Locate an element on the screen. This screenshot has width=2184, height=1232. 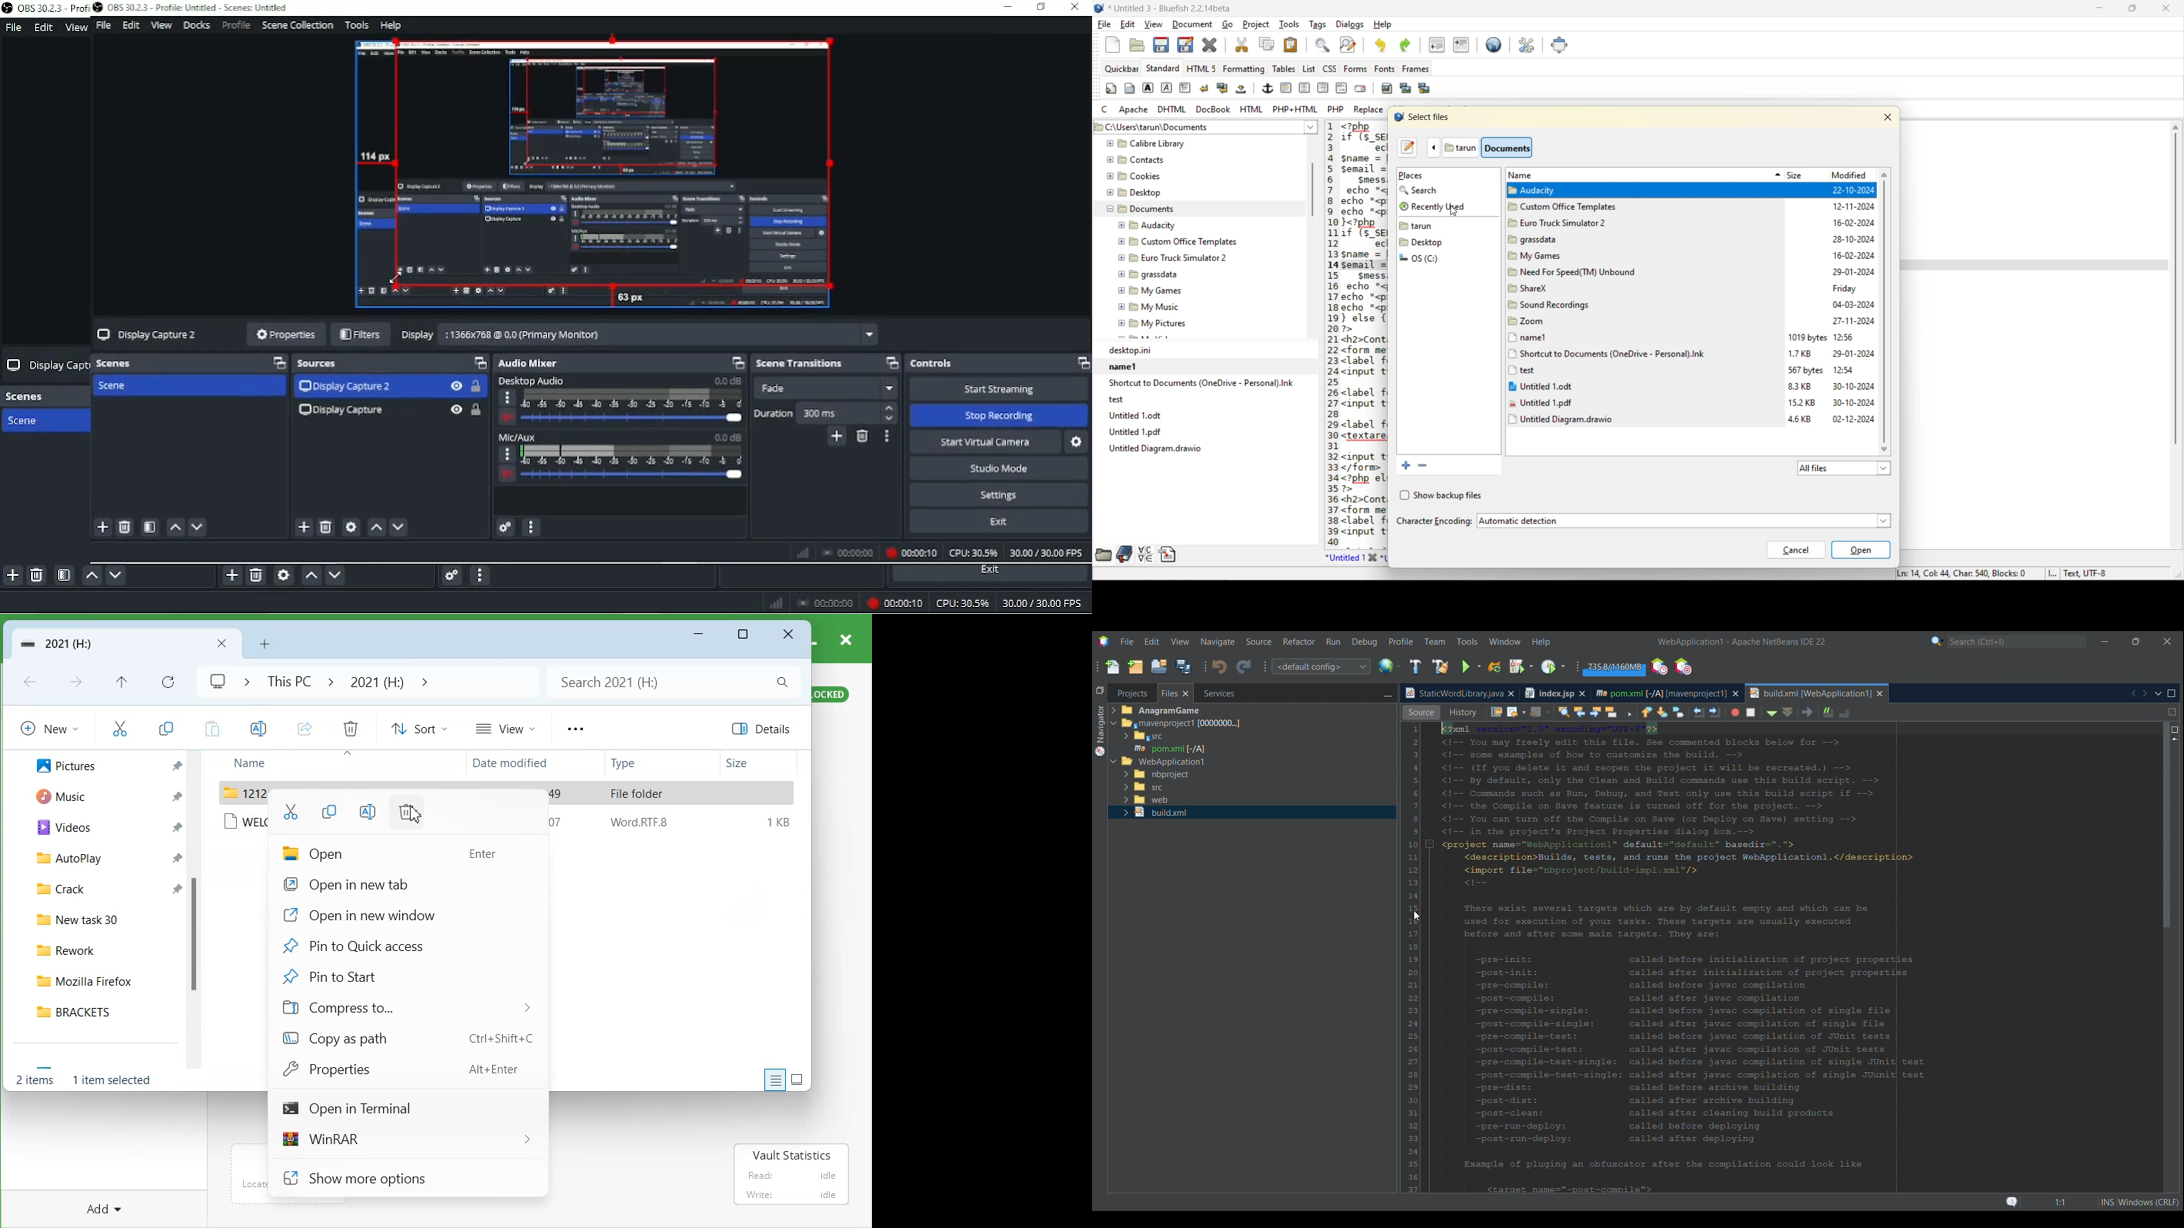
html comment is located at coordinates (1341, 88).